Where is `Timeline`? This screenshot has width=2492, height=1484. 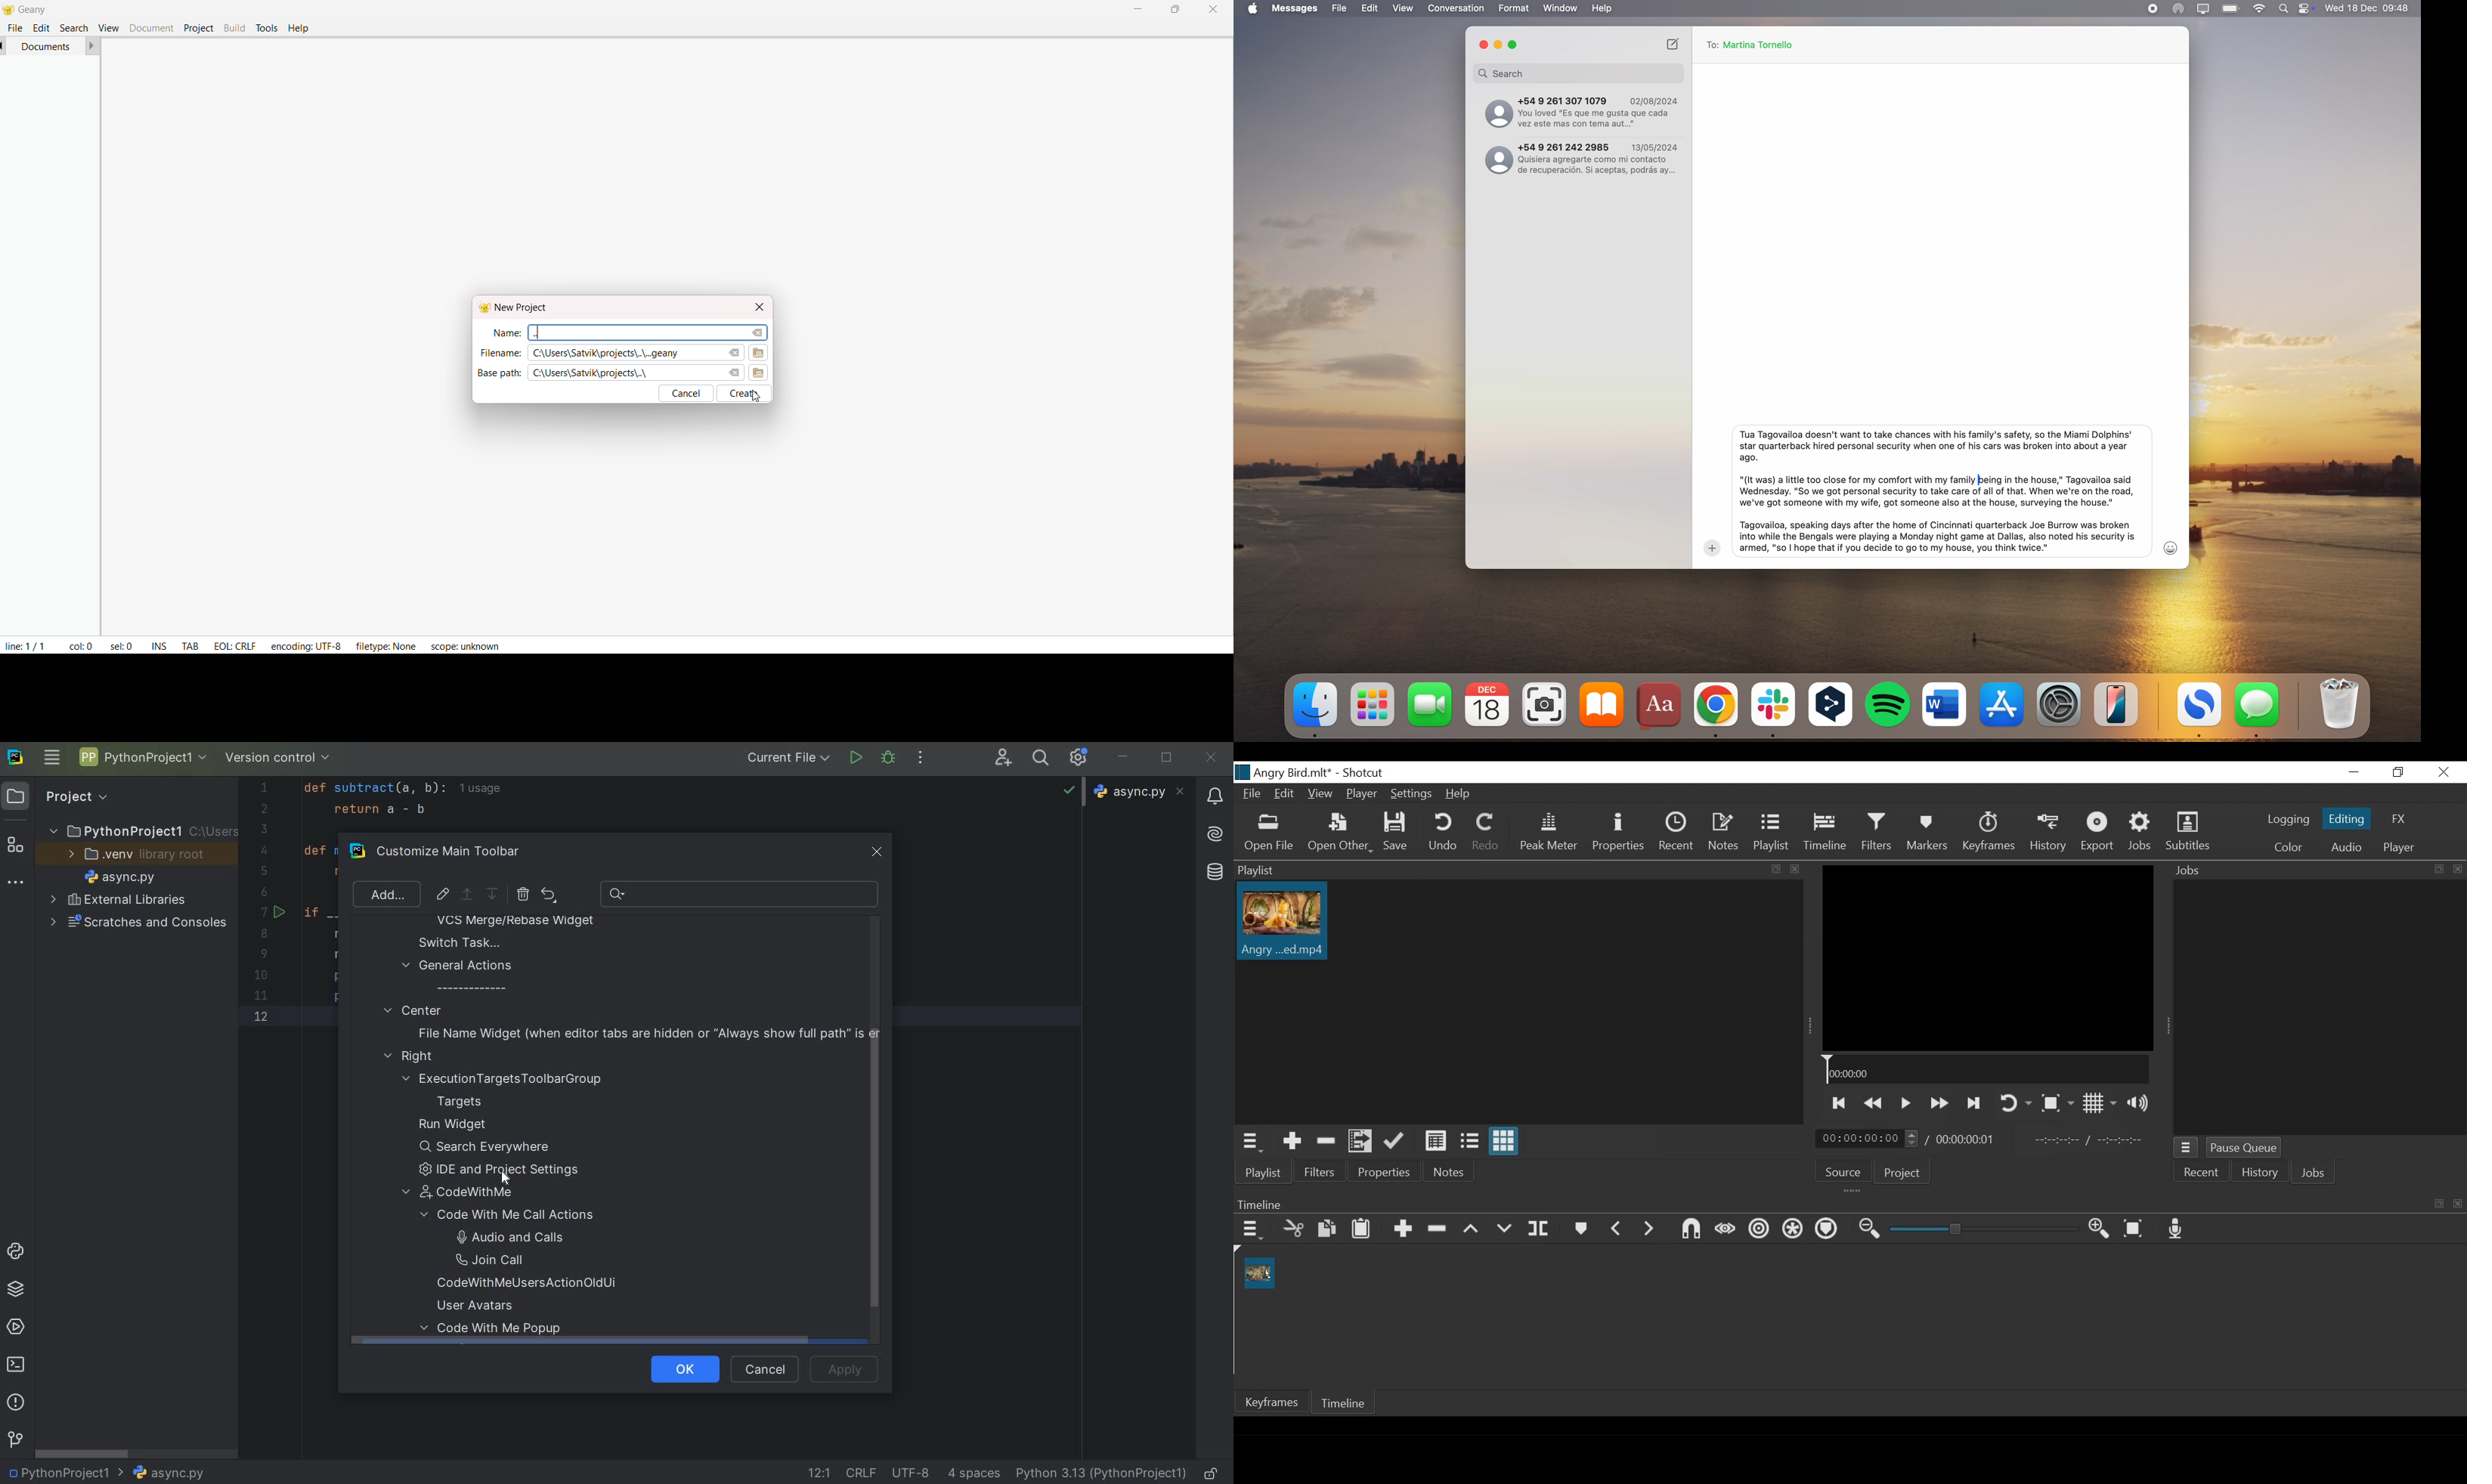
Timeline is located at coordinates (1343, 1403).